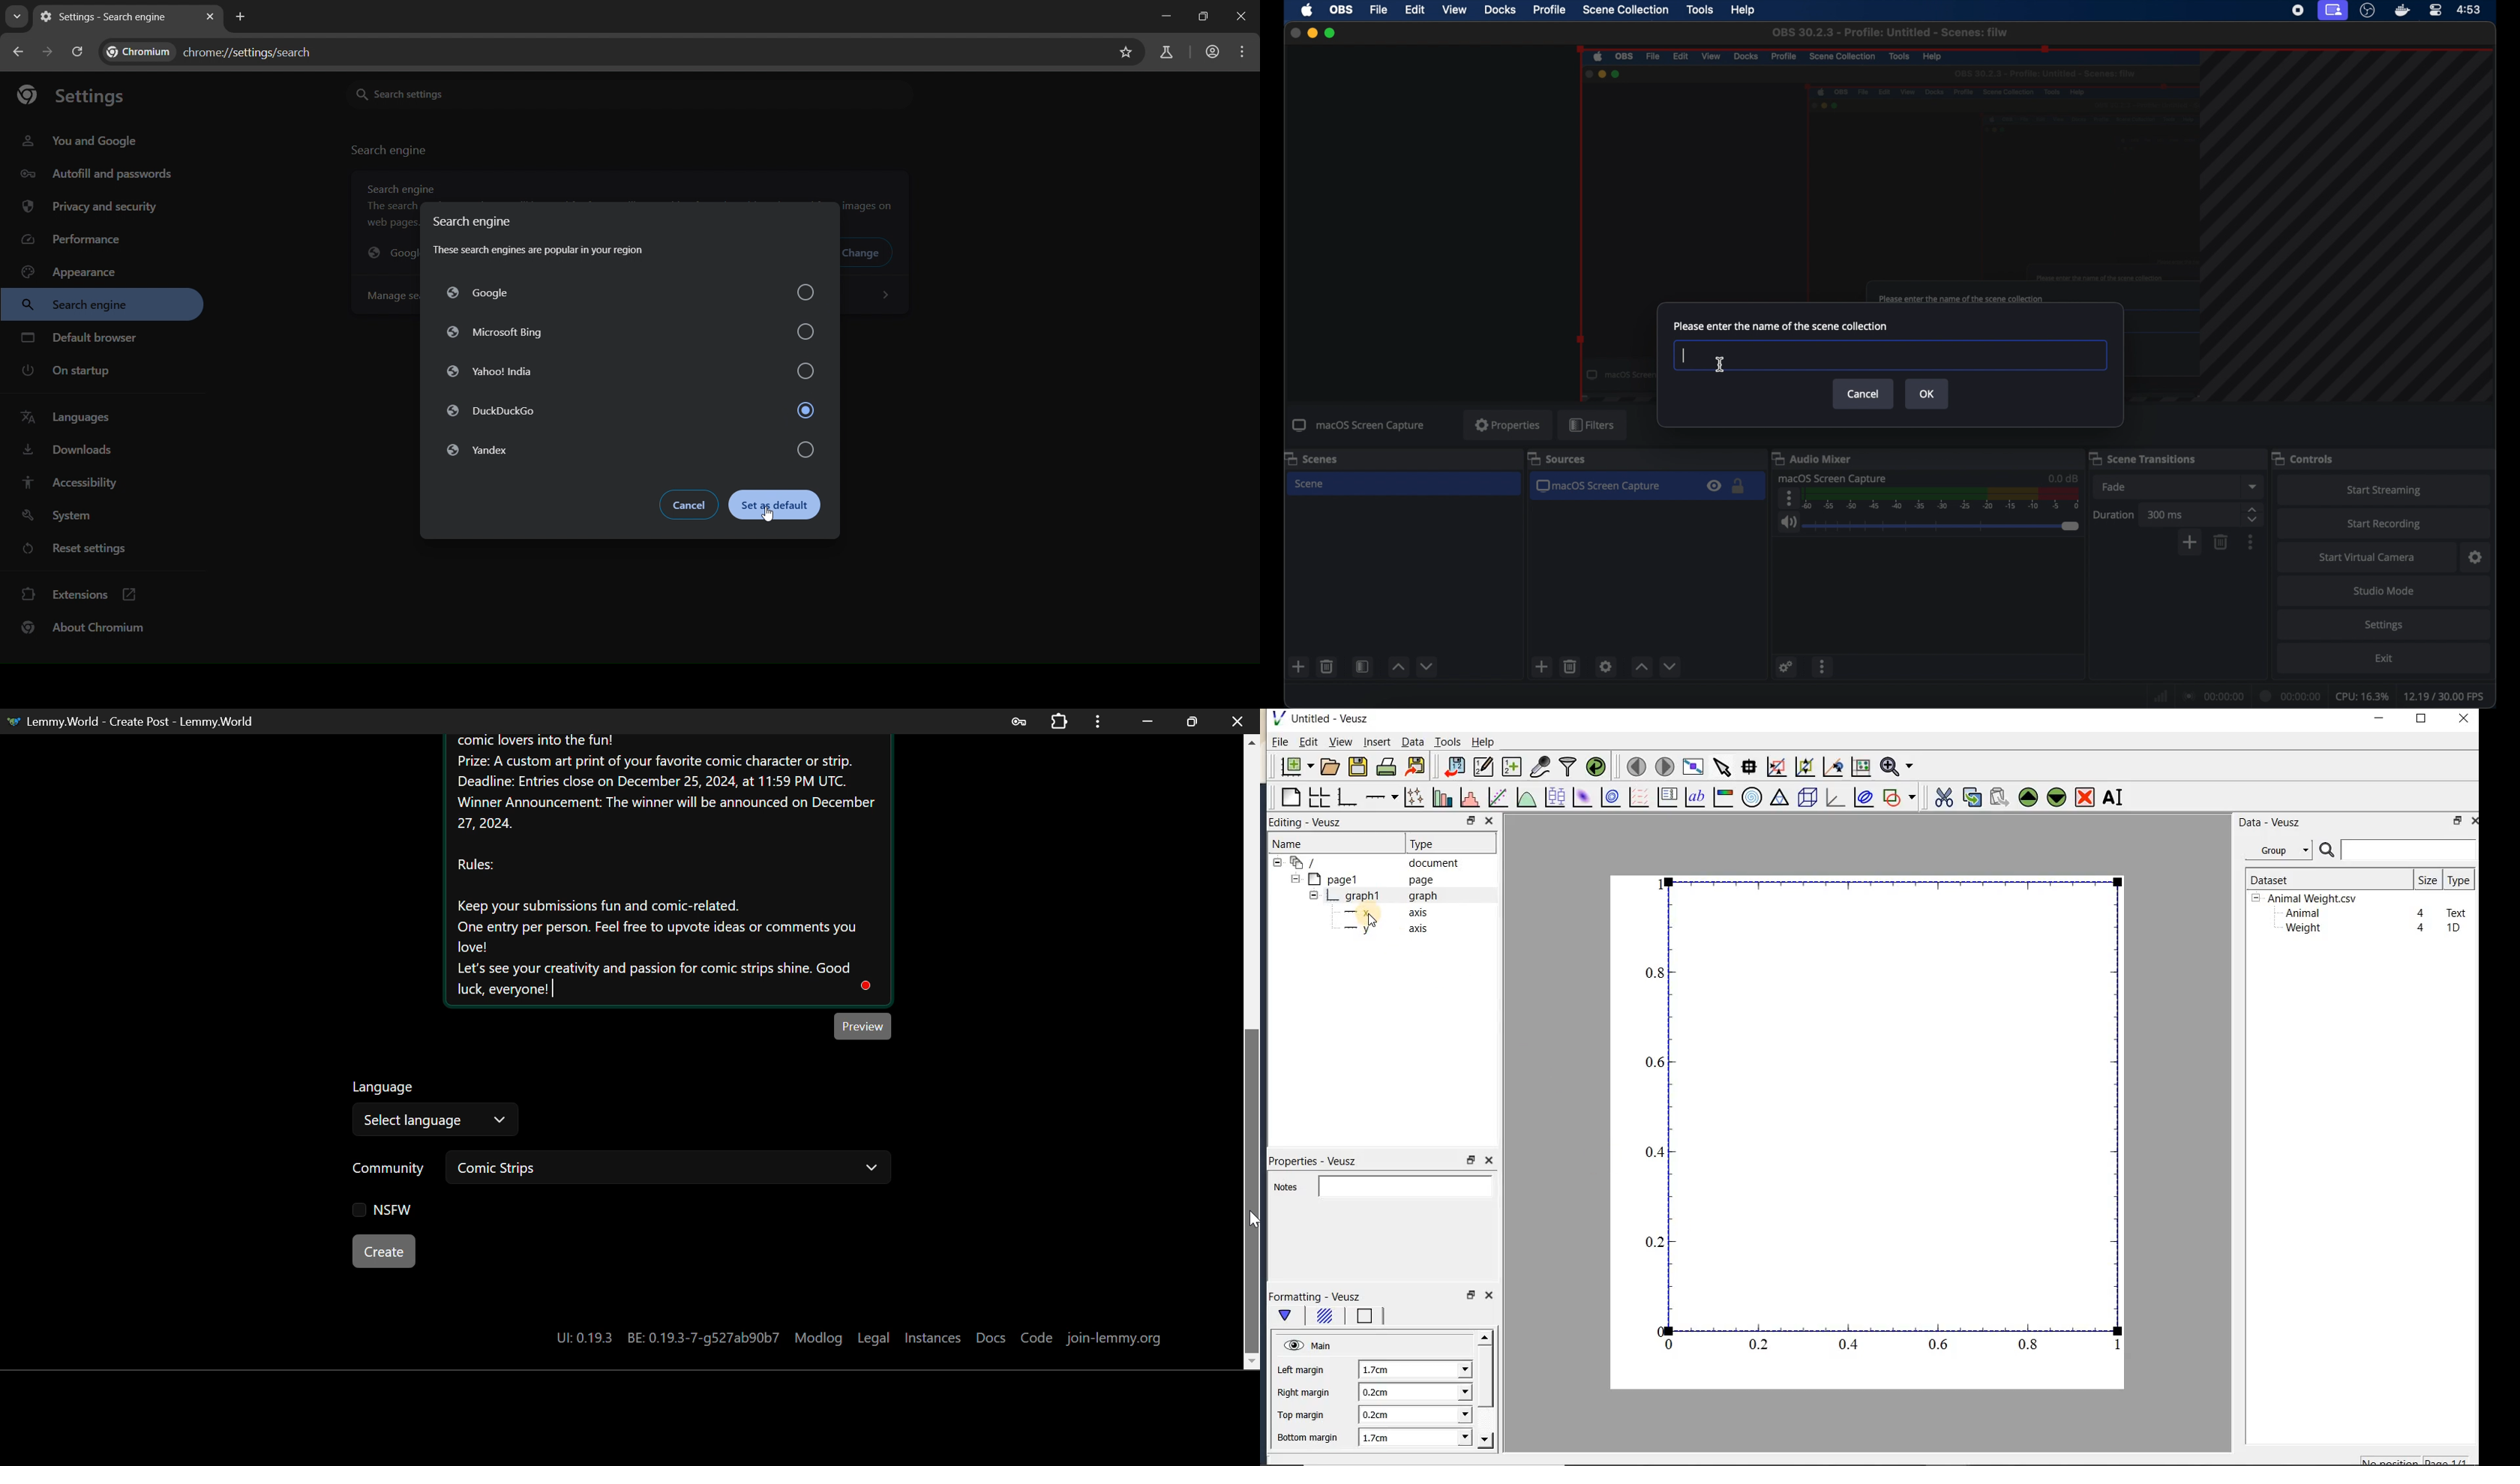 Image resolution: width=2520 pixels, height=1484 pixels. I want to click on visibility, so click(1714, 487).